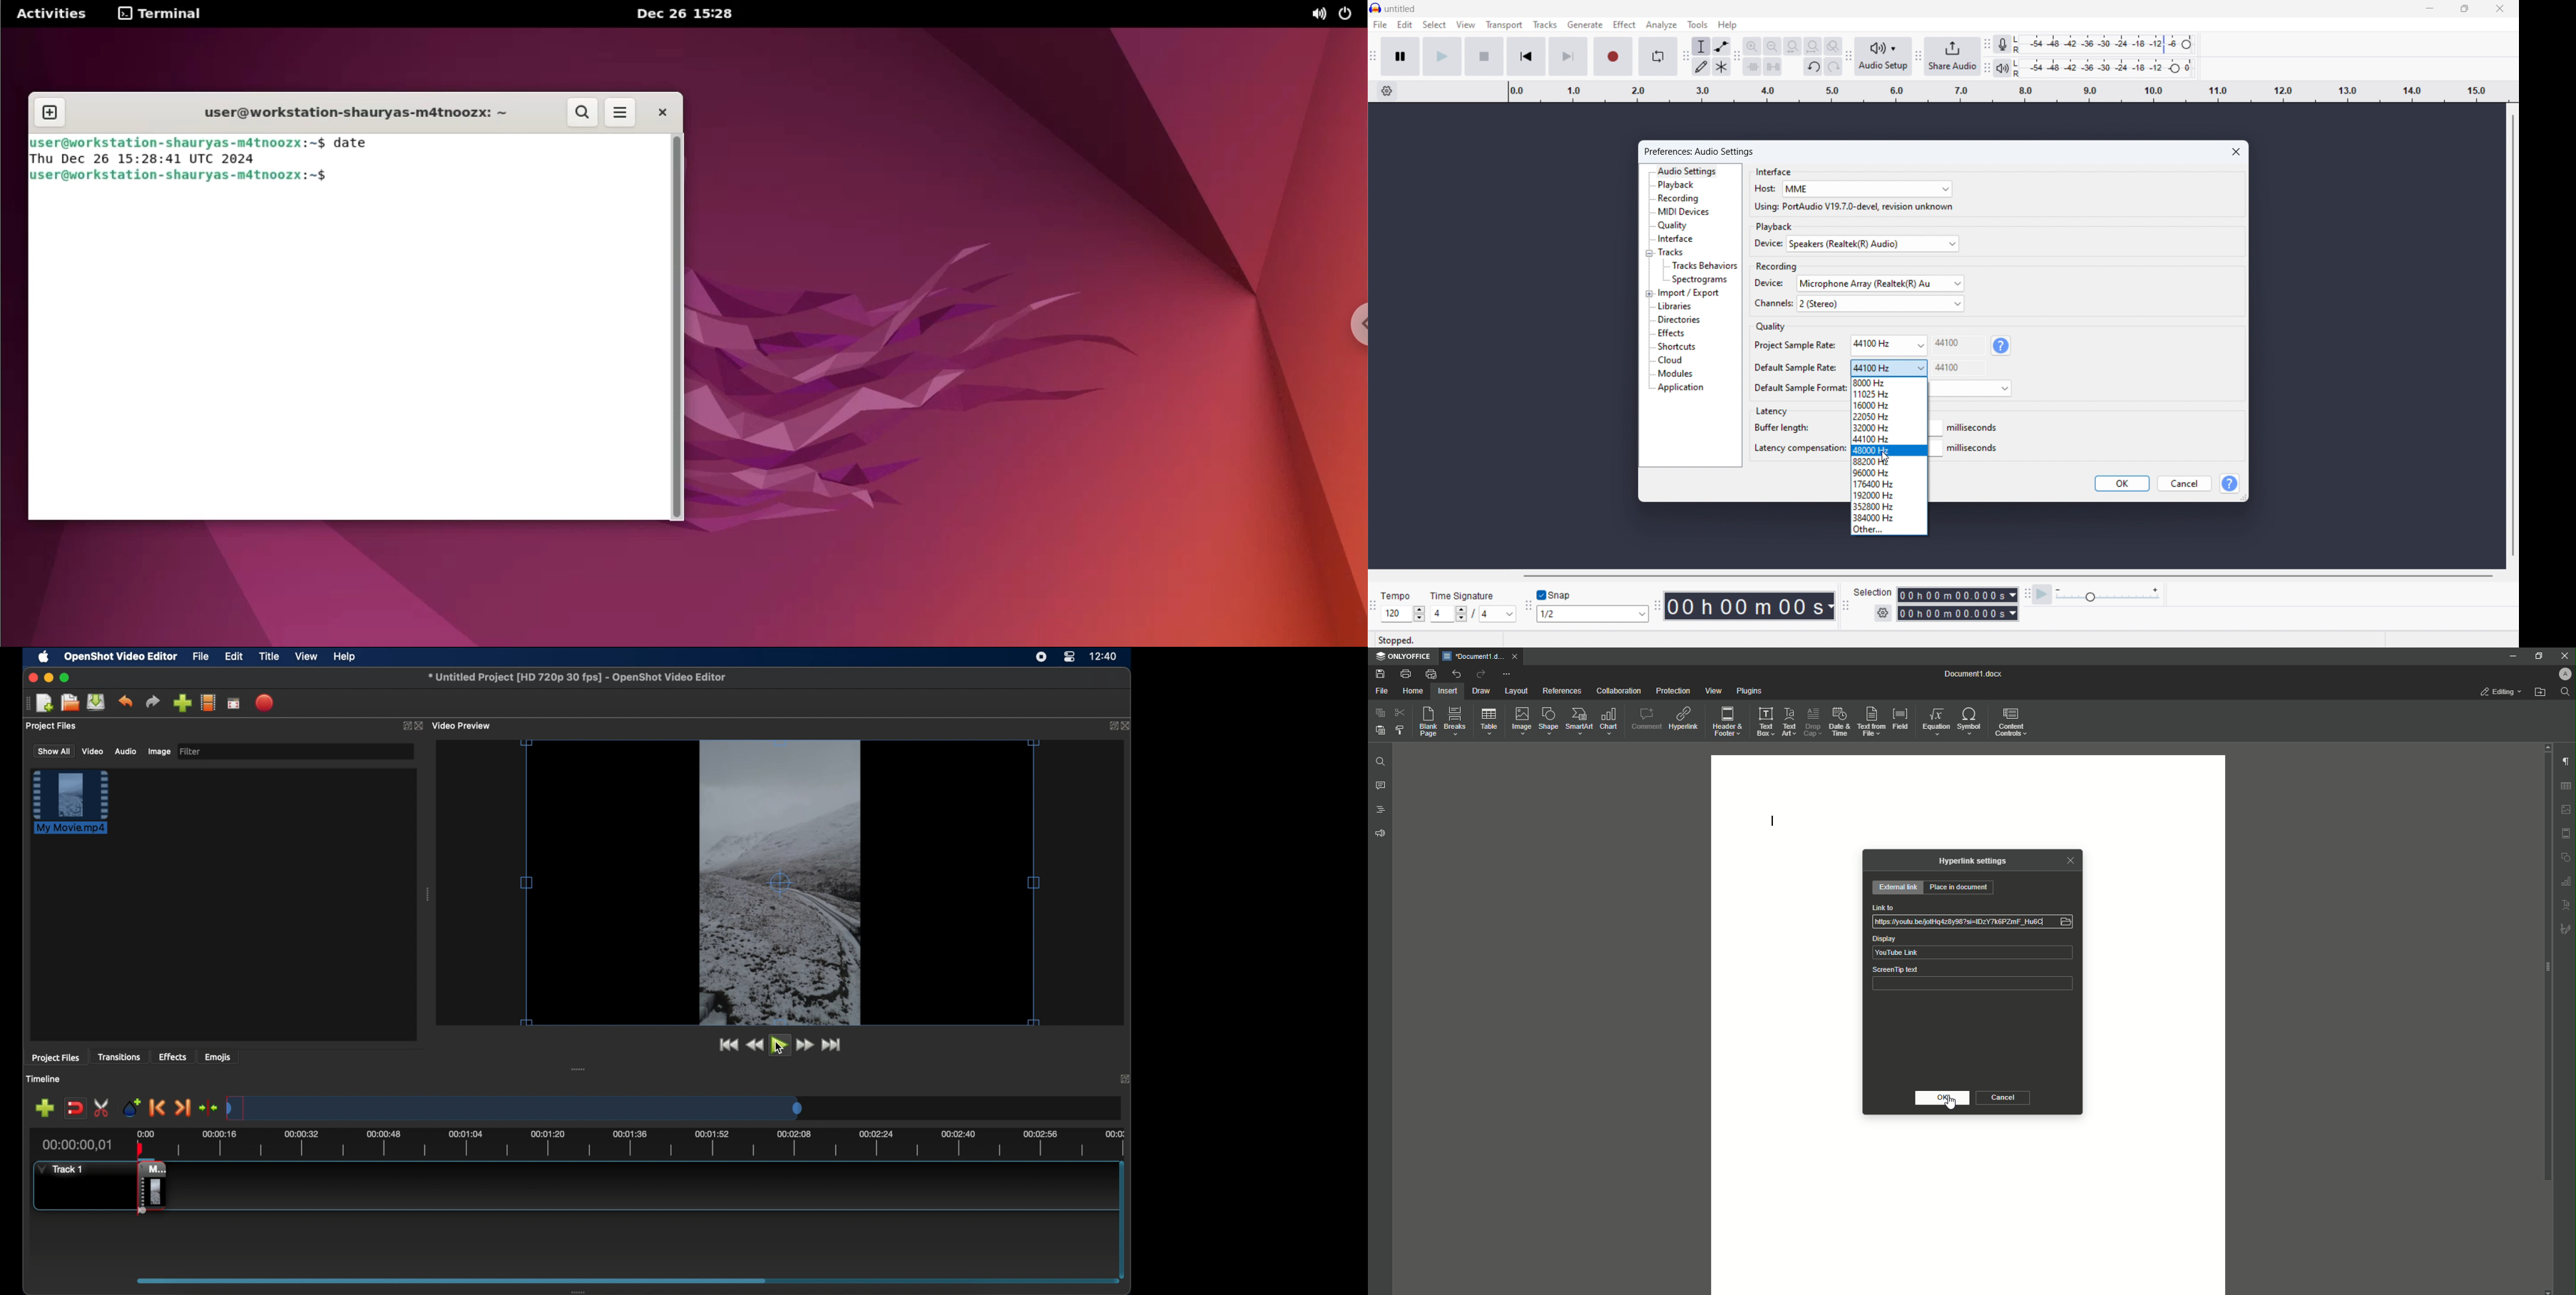  I want to click on External Link, so click(1898, 887).